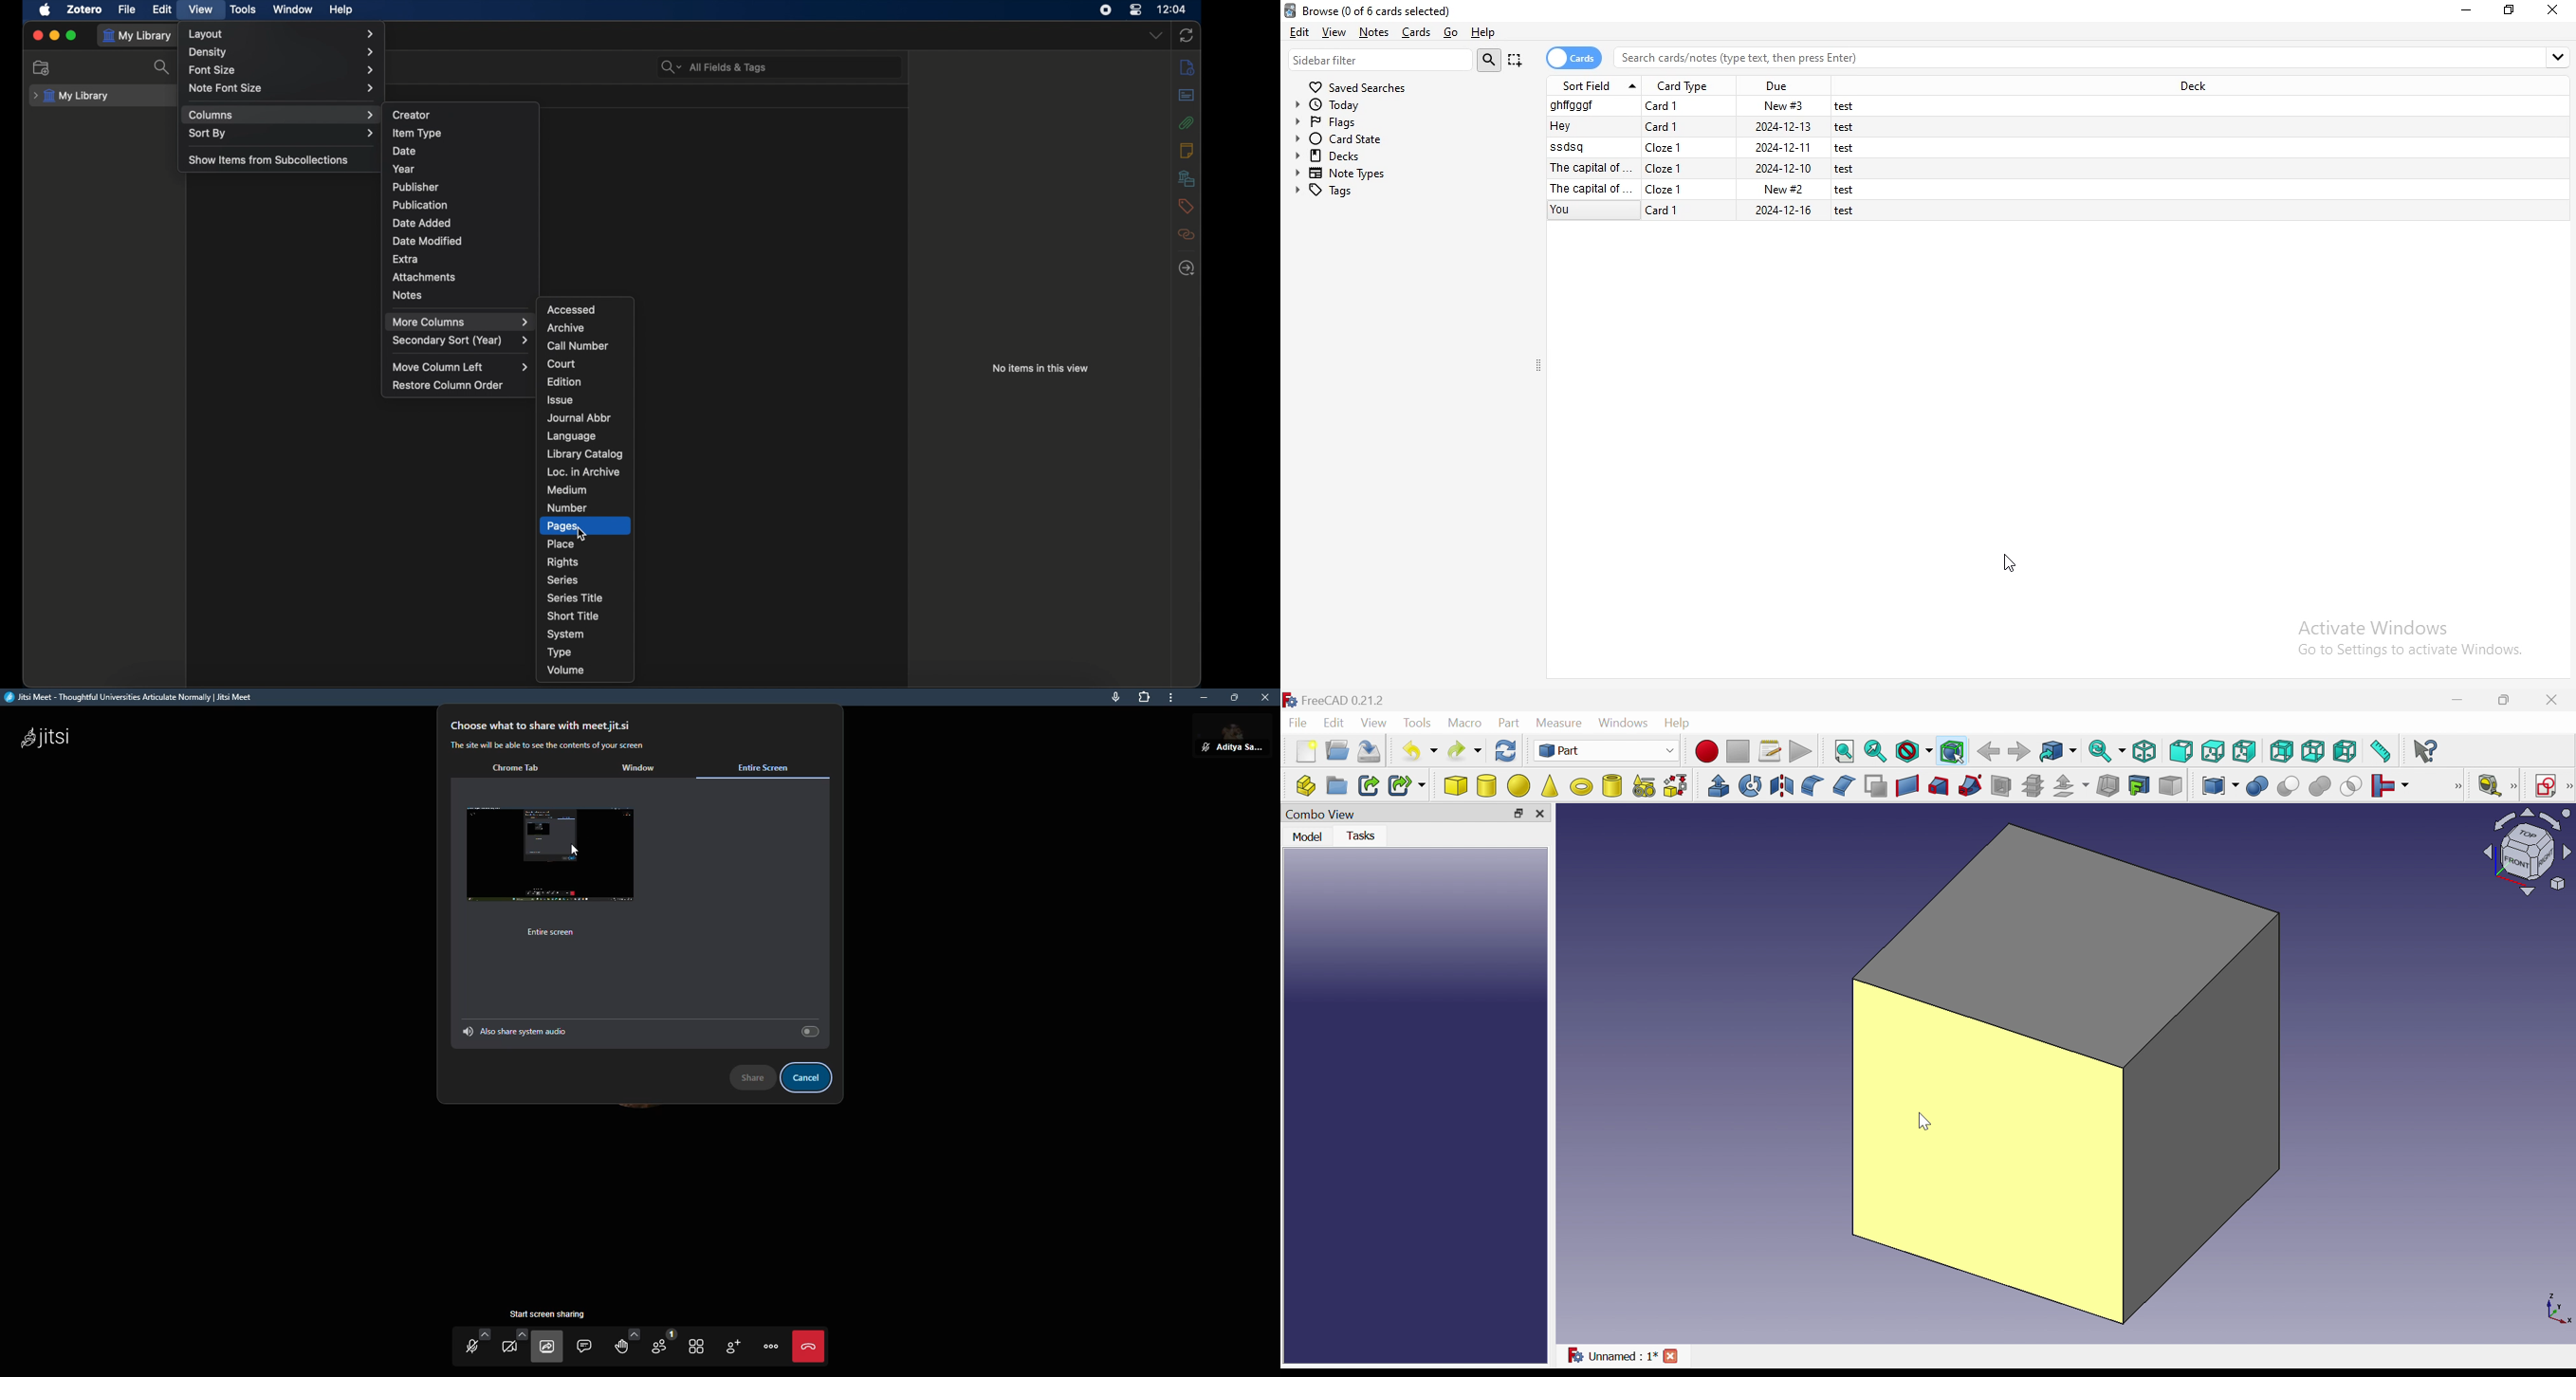 Image resolution: width=2576 pixels, height=1400 pixels. What do you see at coordinates (1466, 751) in the screenshot?
I see `Redo` at bounding box center [1466, 751].